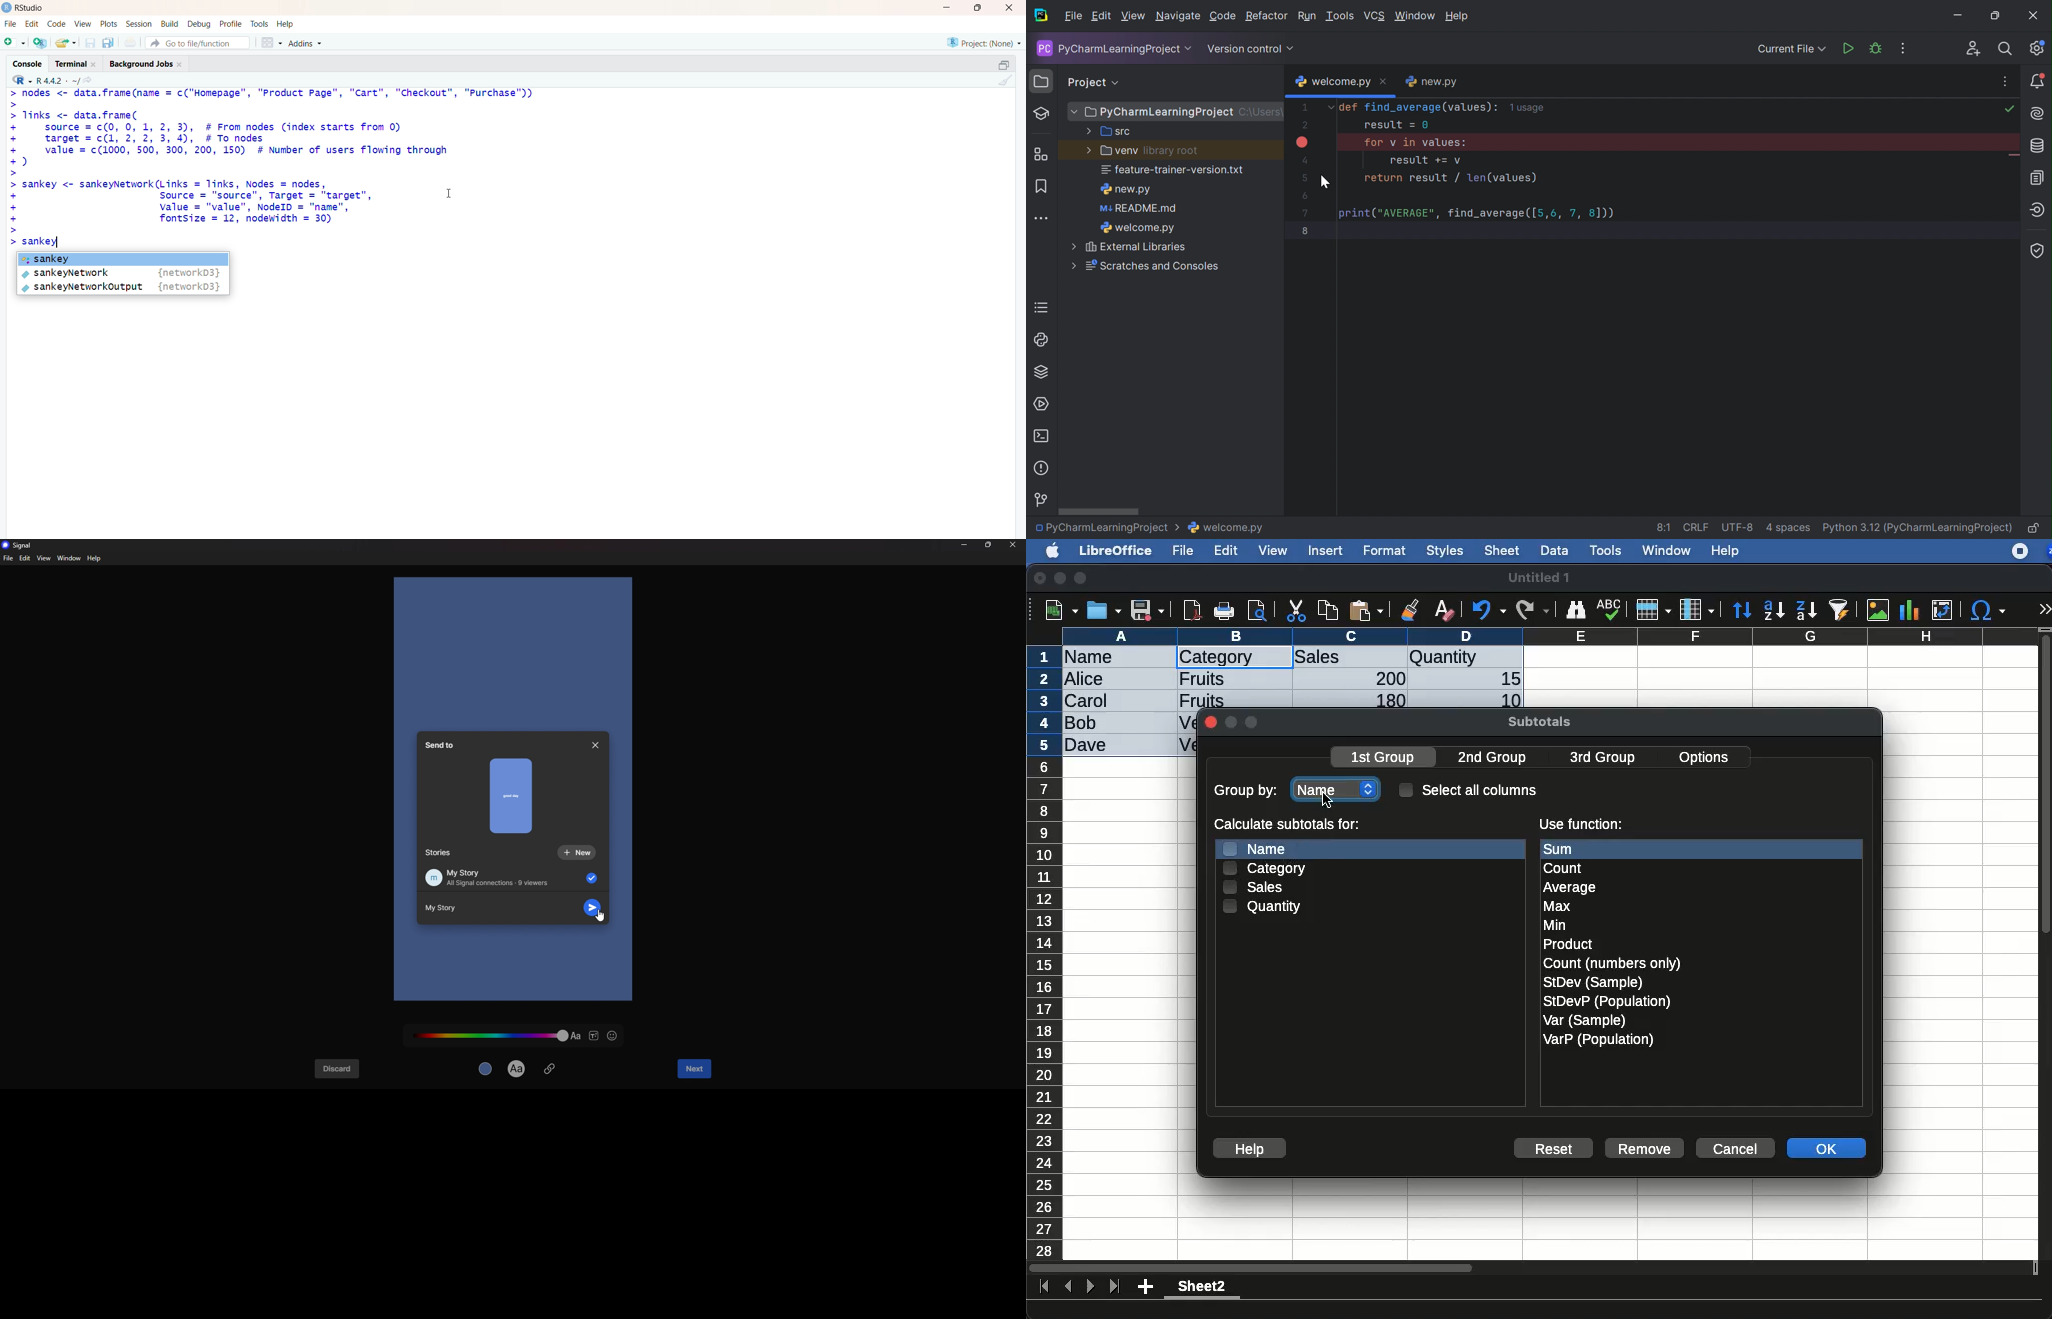  What do you see at coordinates (10, 22) in the screenshot?
I see `file` at bounding box center [10, 22].